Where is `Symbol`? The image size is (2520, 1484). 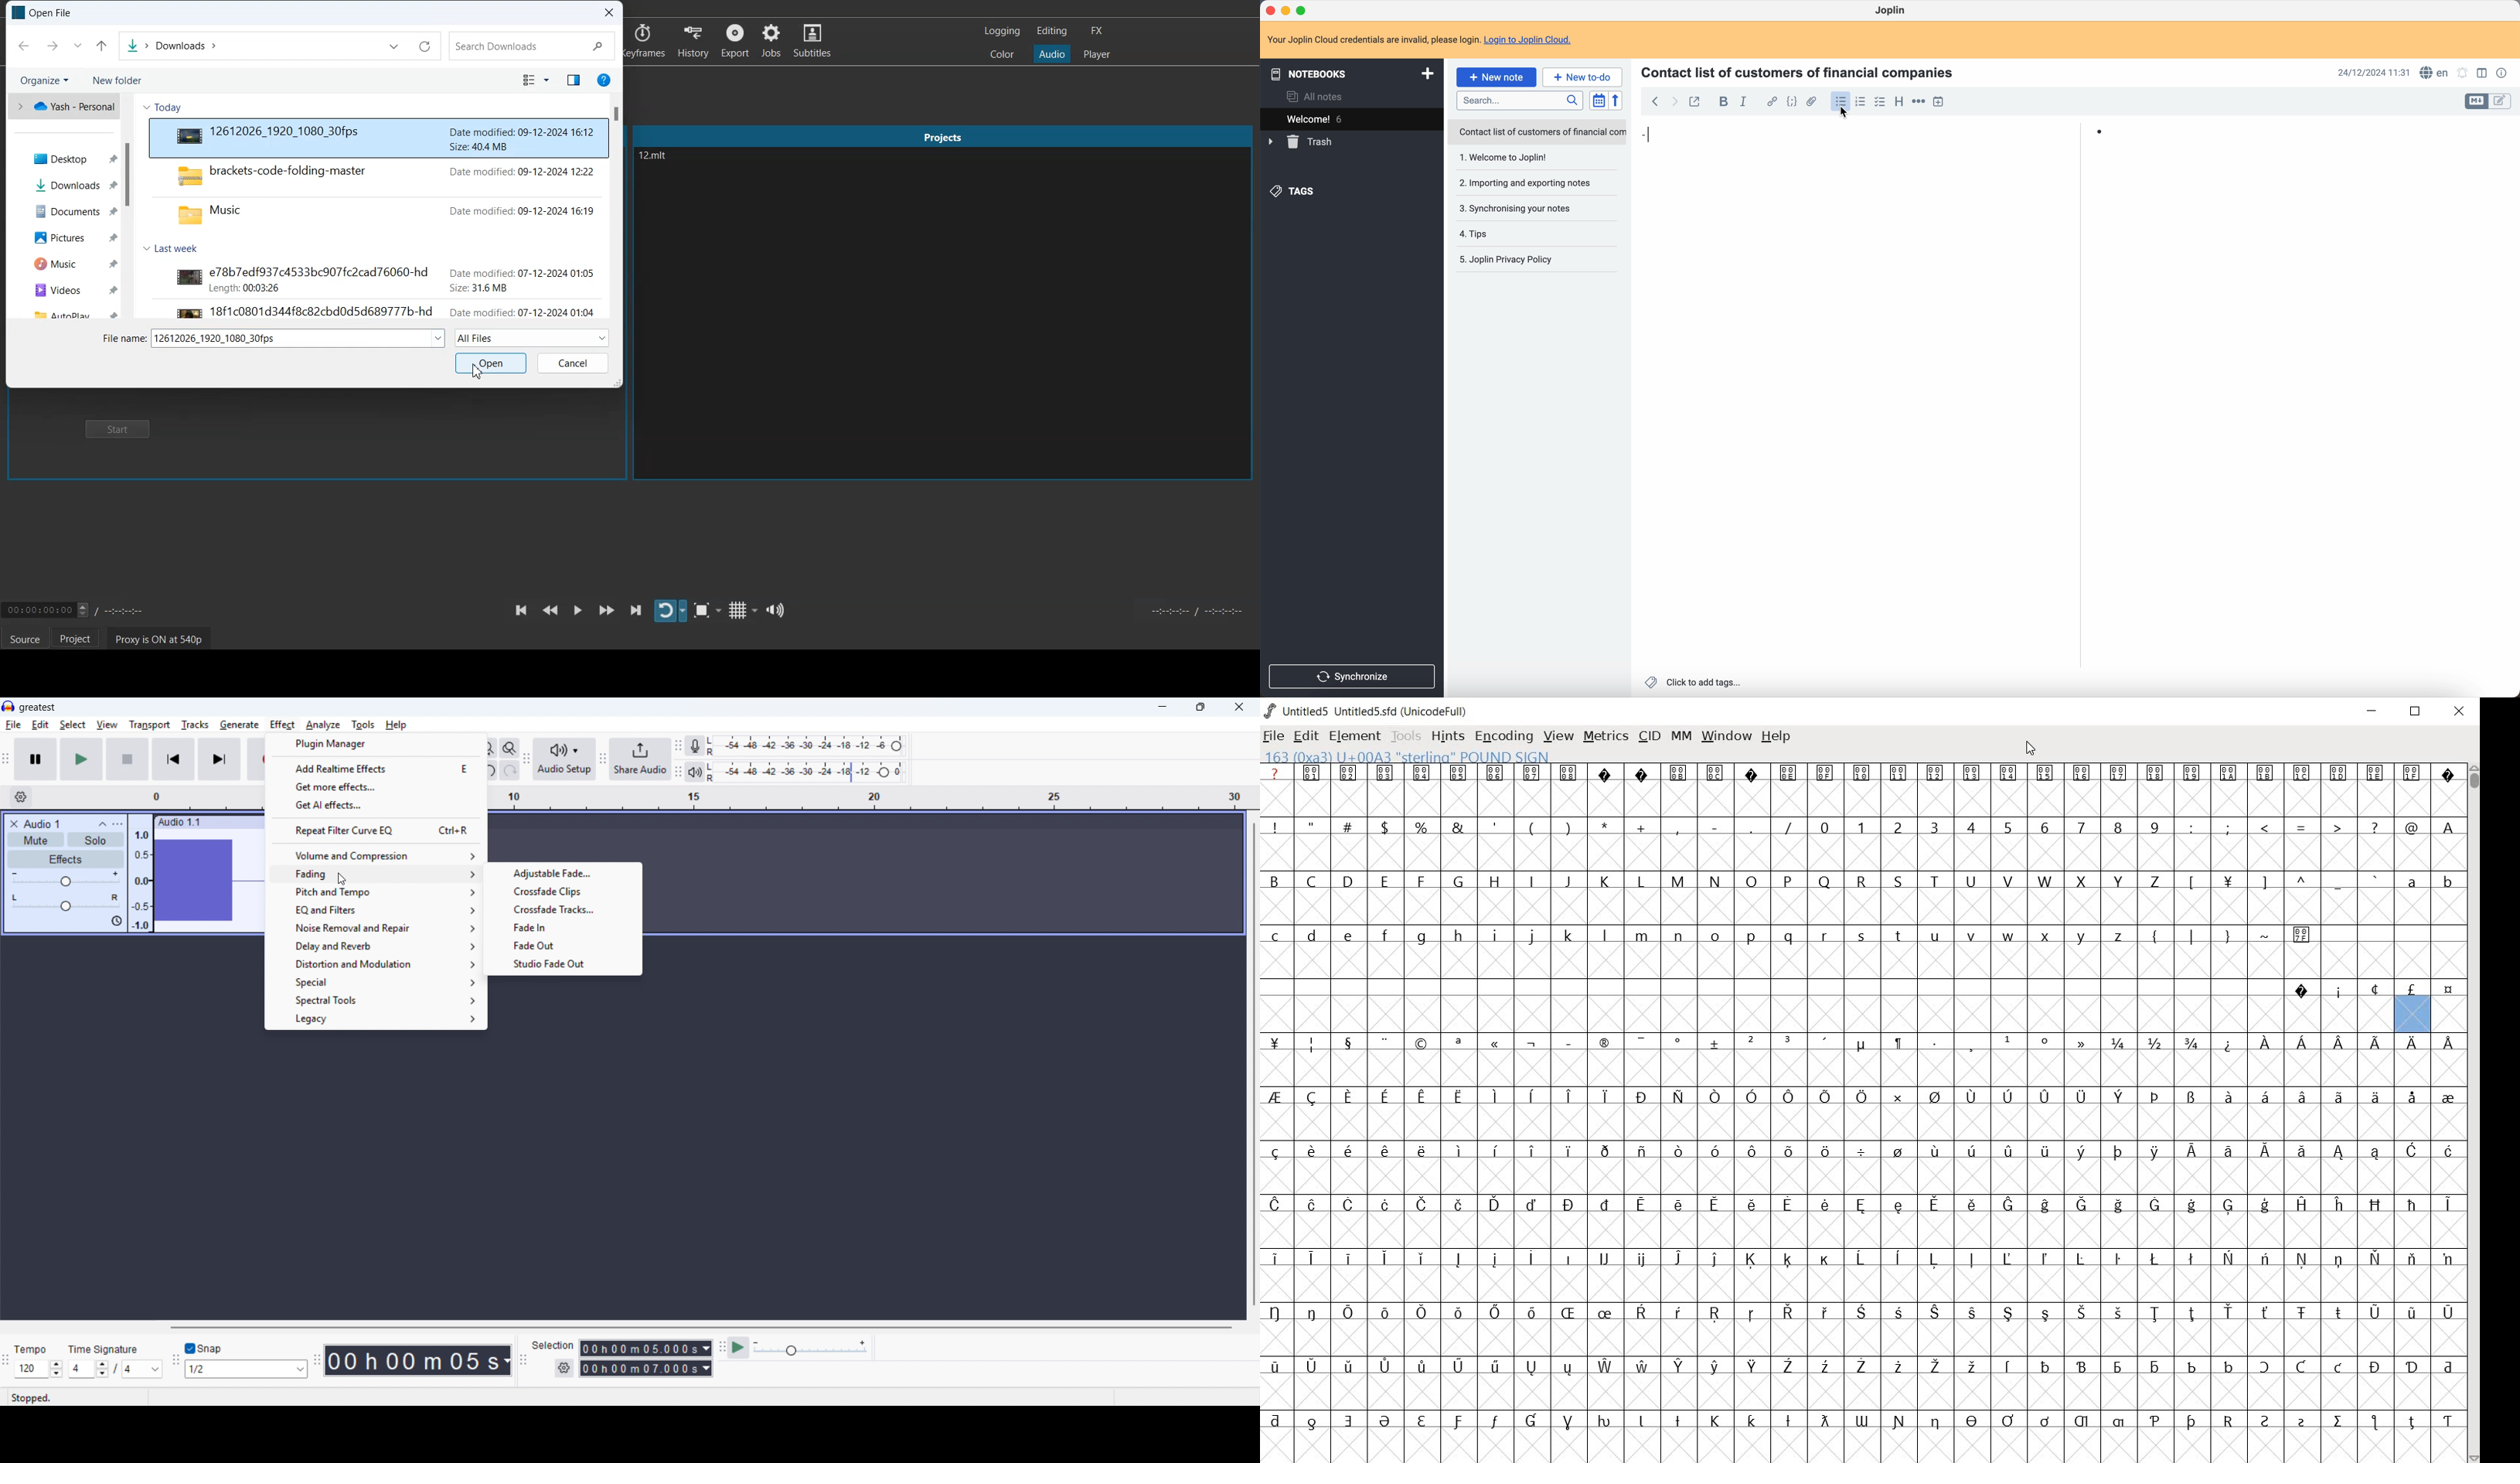 Symbol is located at coordinates (1603, 1315).